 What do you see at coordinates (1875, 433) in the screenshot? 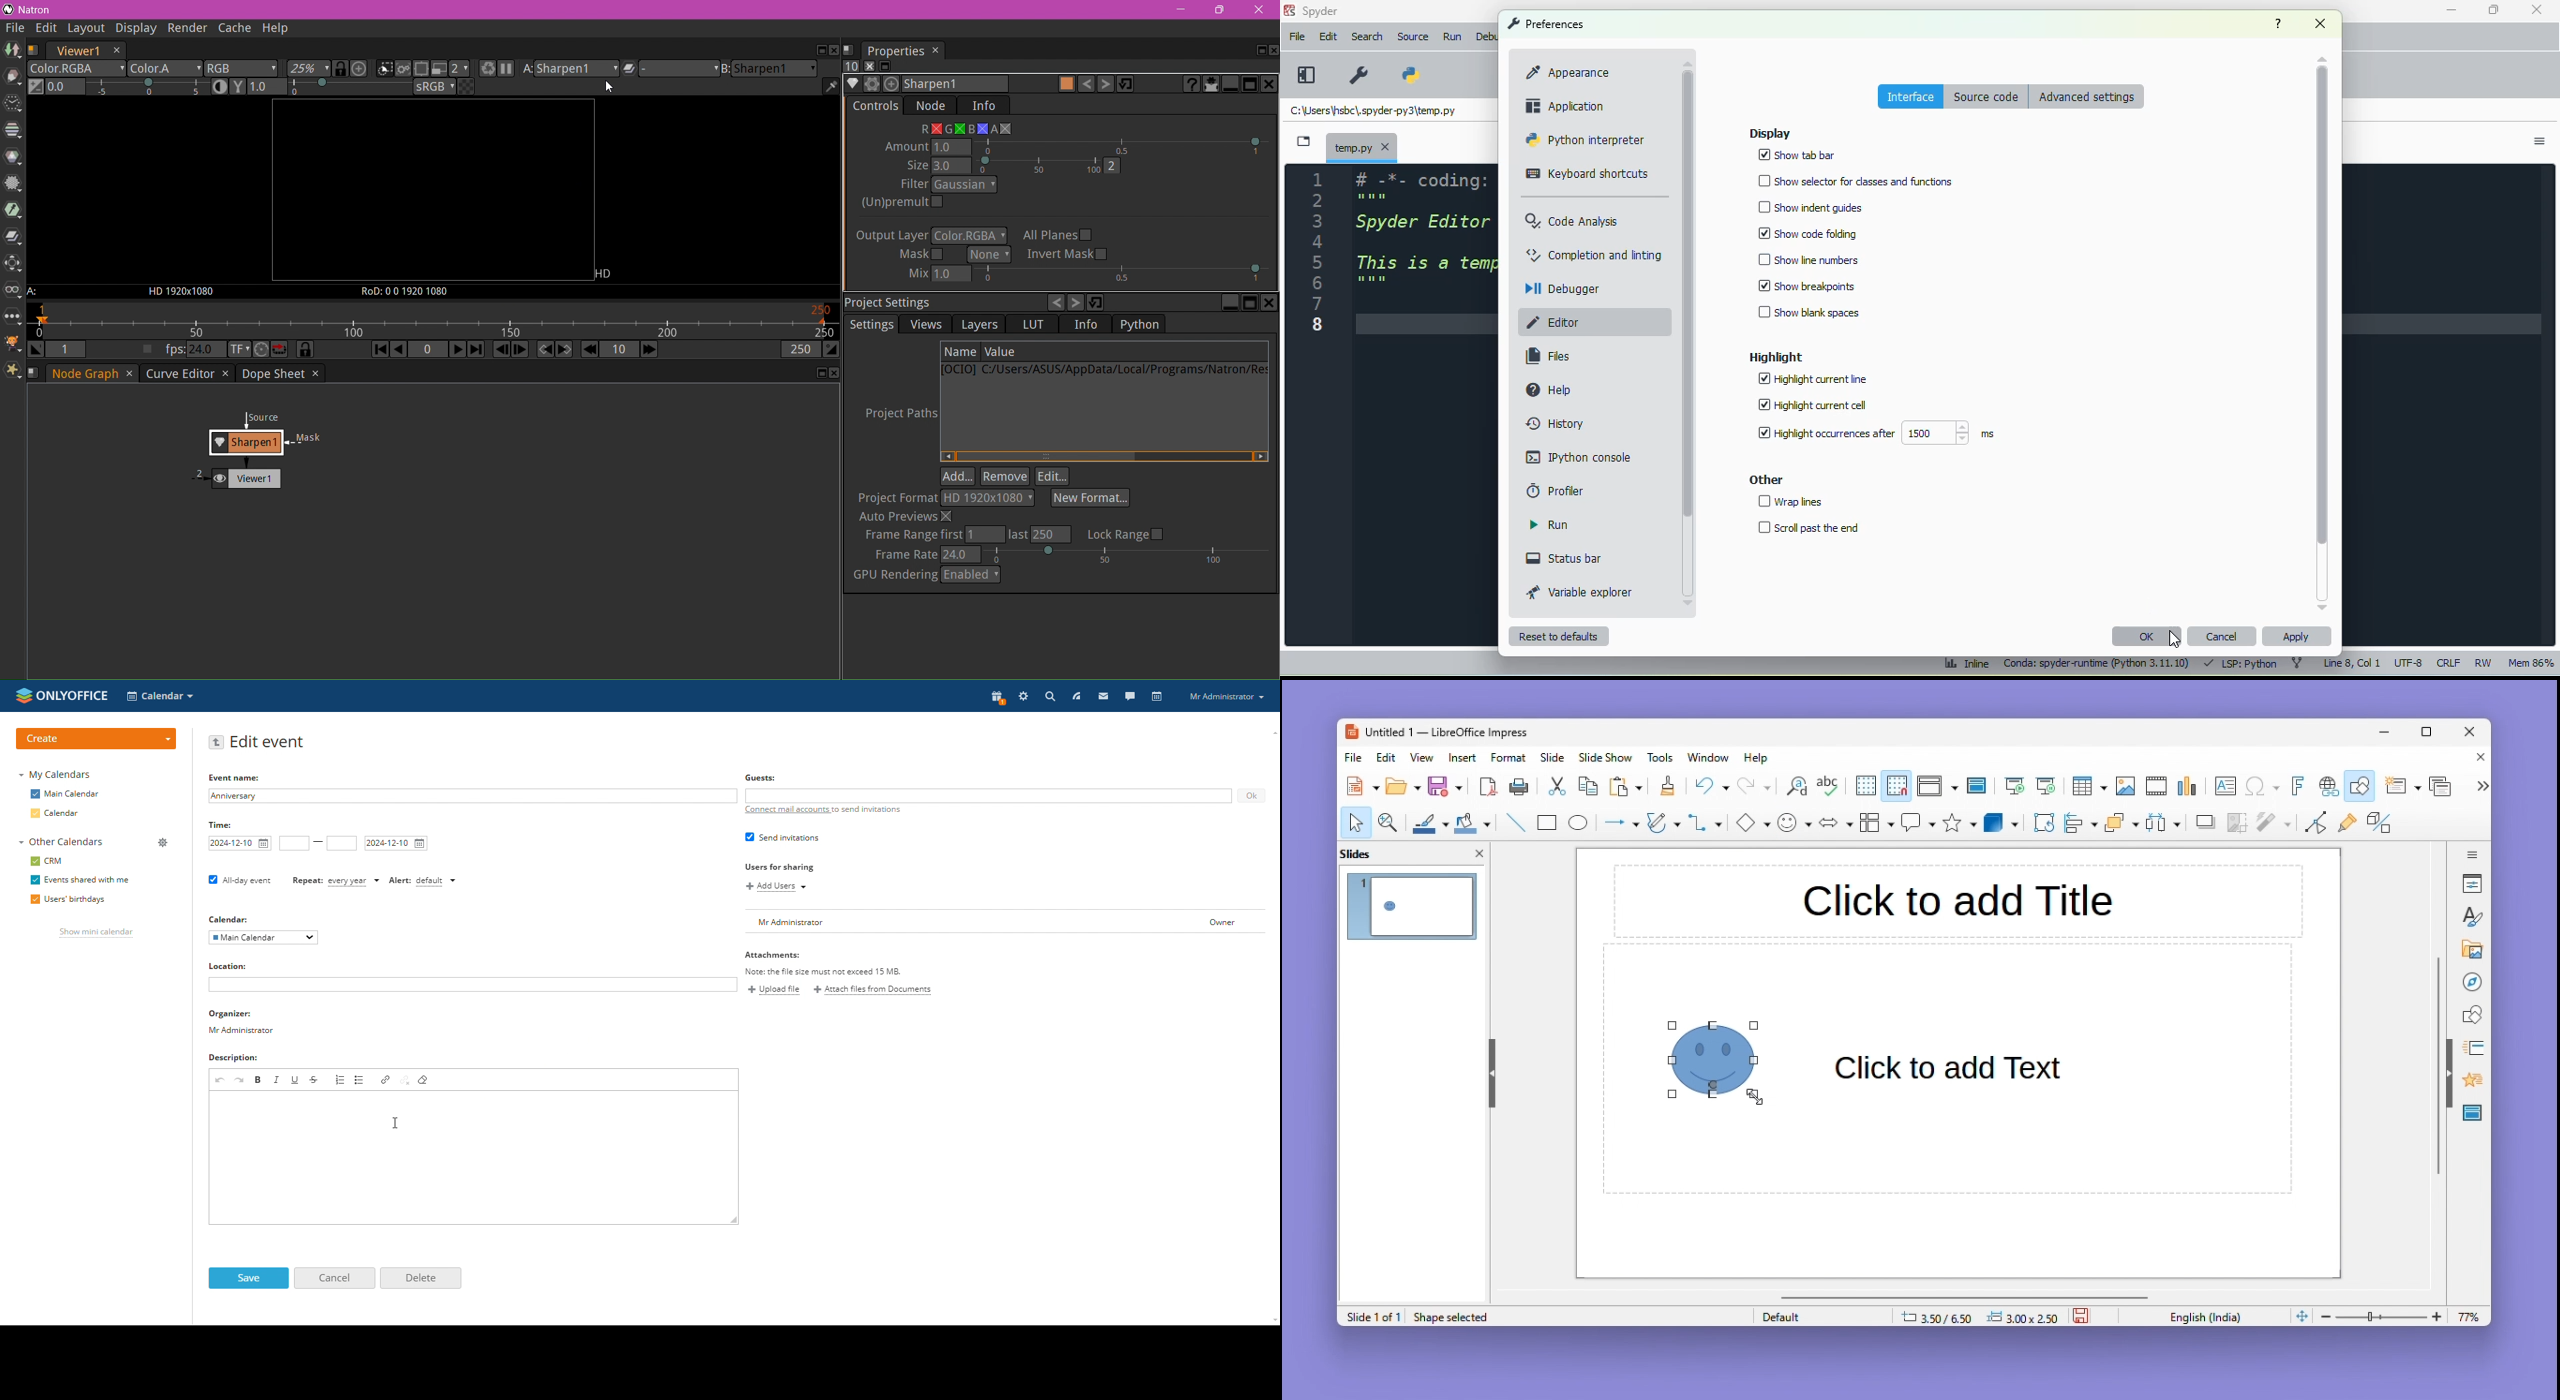
I see `highlight occurrences after 1500 ms` at bounding box center [1875, 433].